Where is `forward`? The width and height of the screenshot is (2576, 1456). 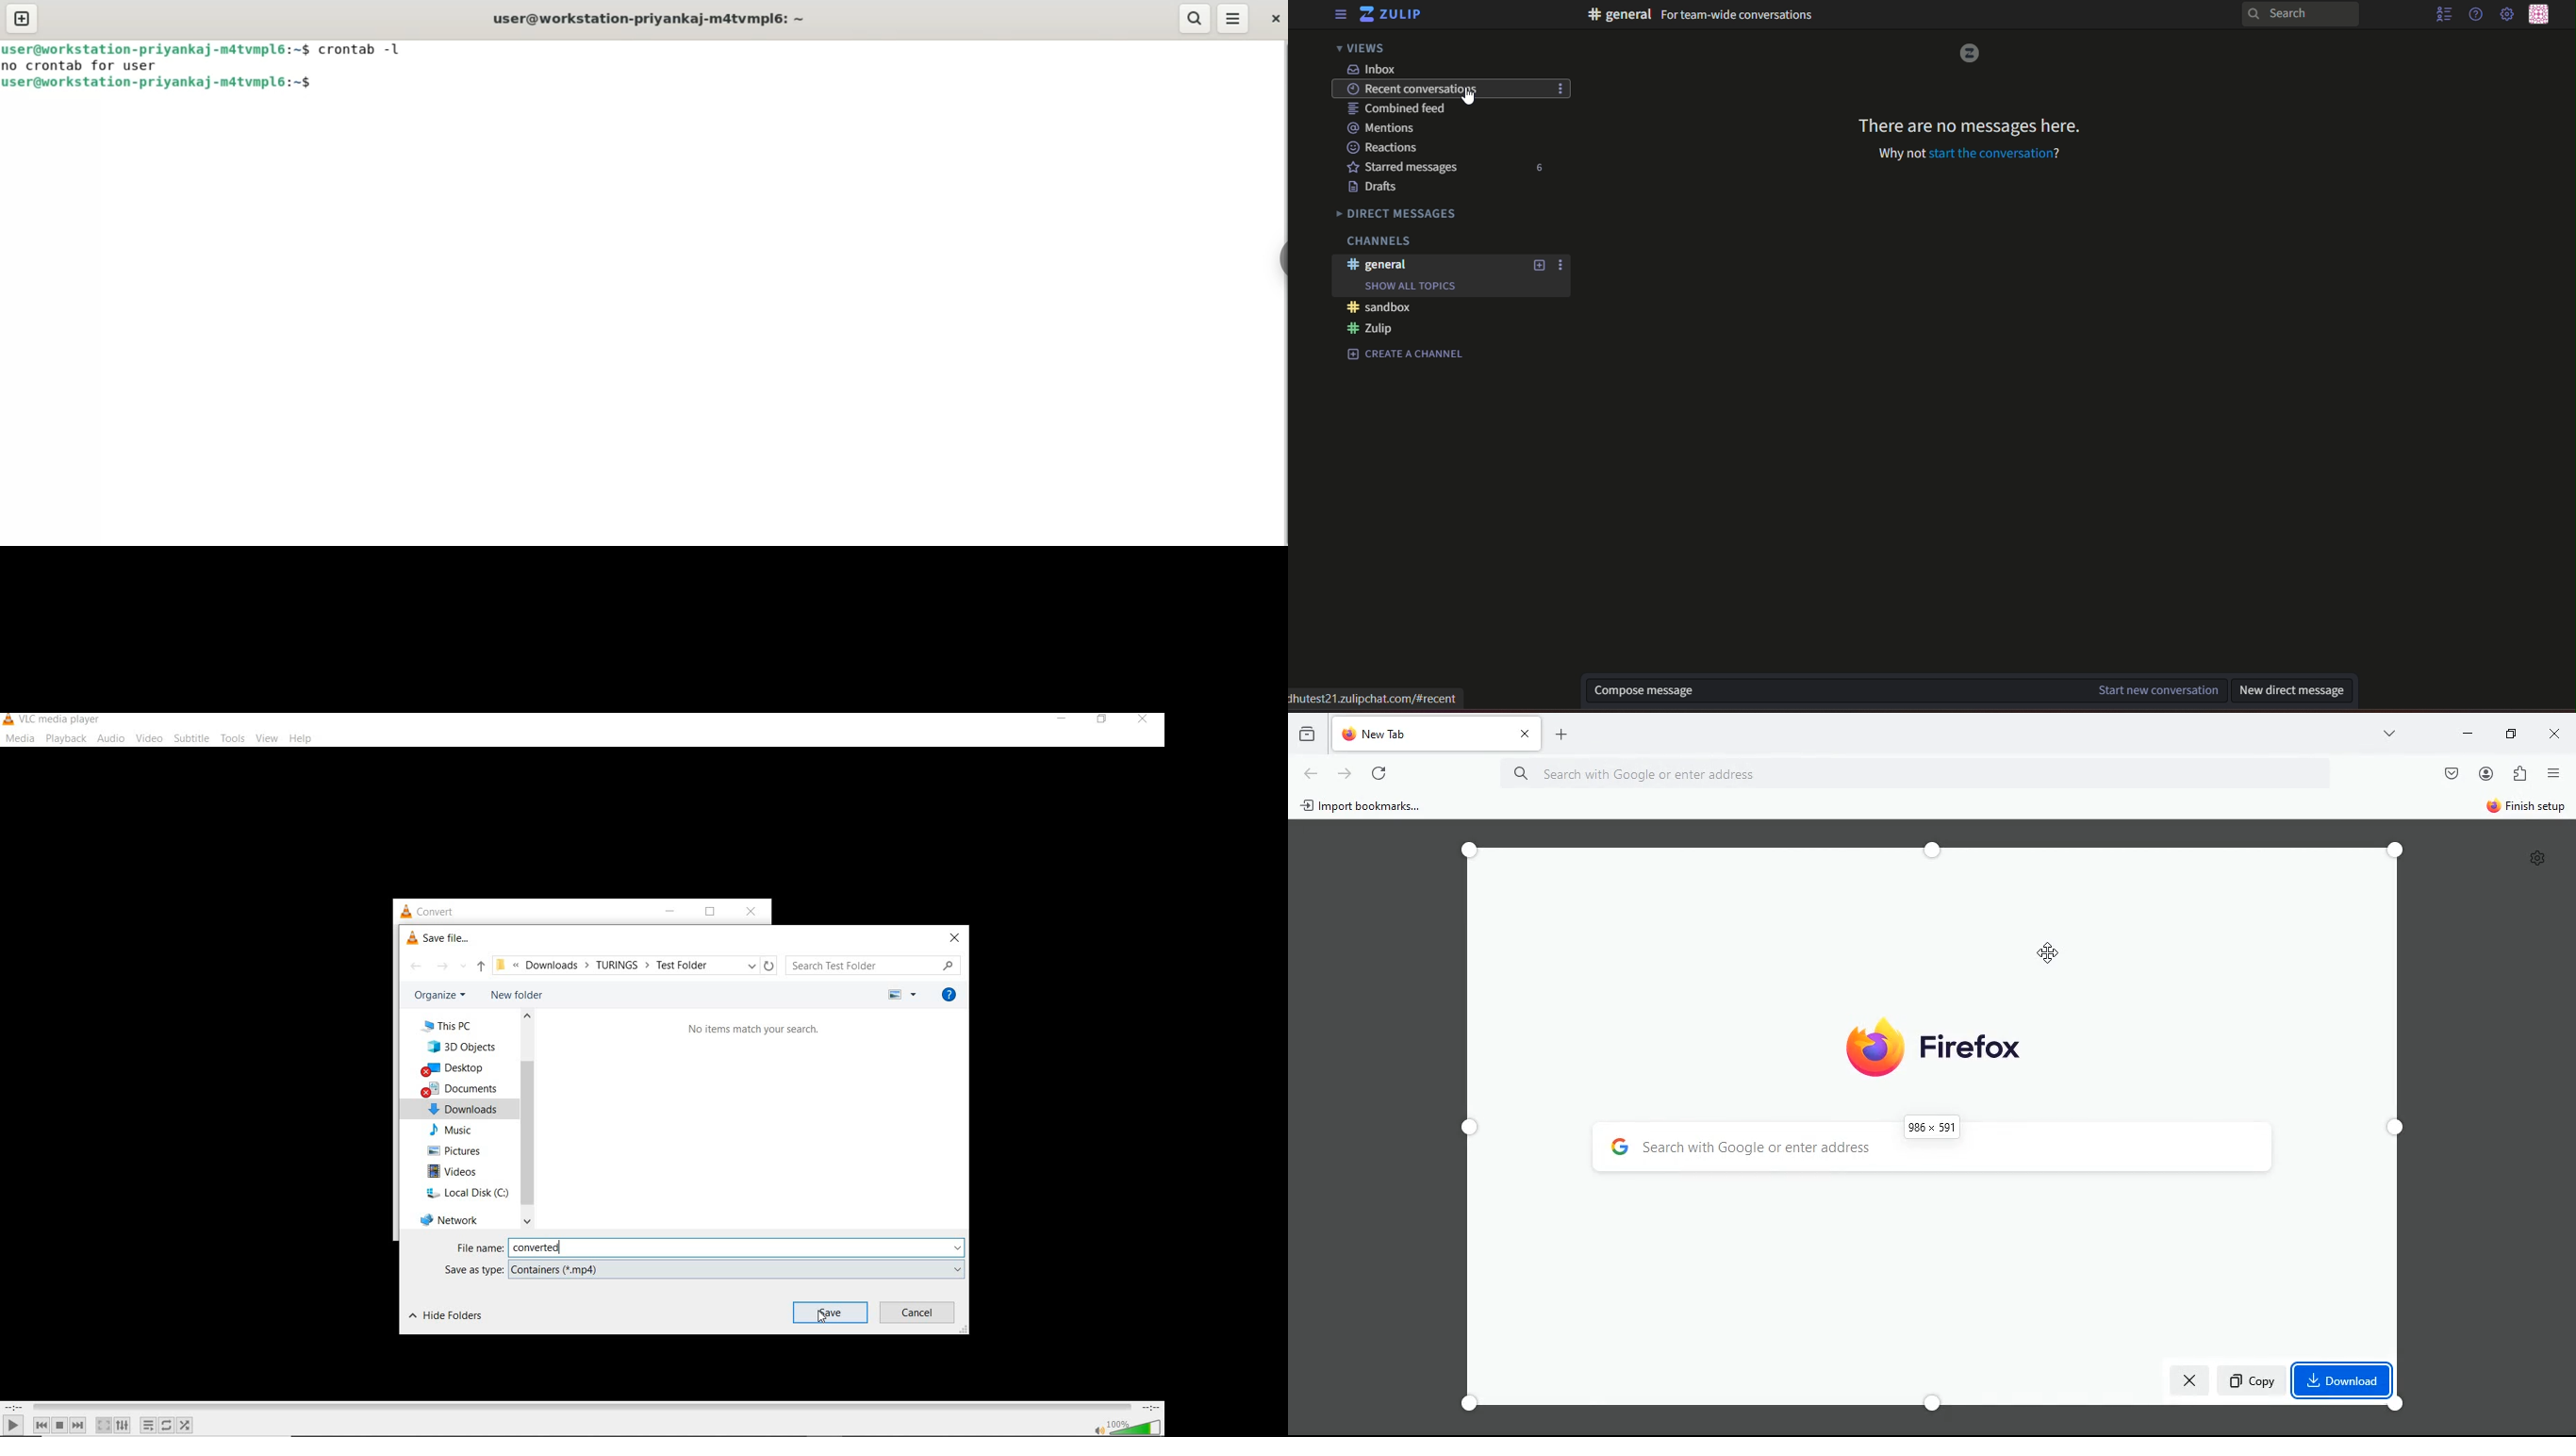 forward is located at coordinates (442, 965).